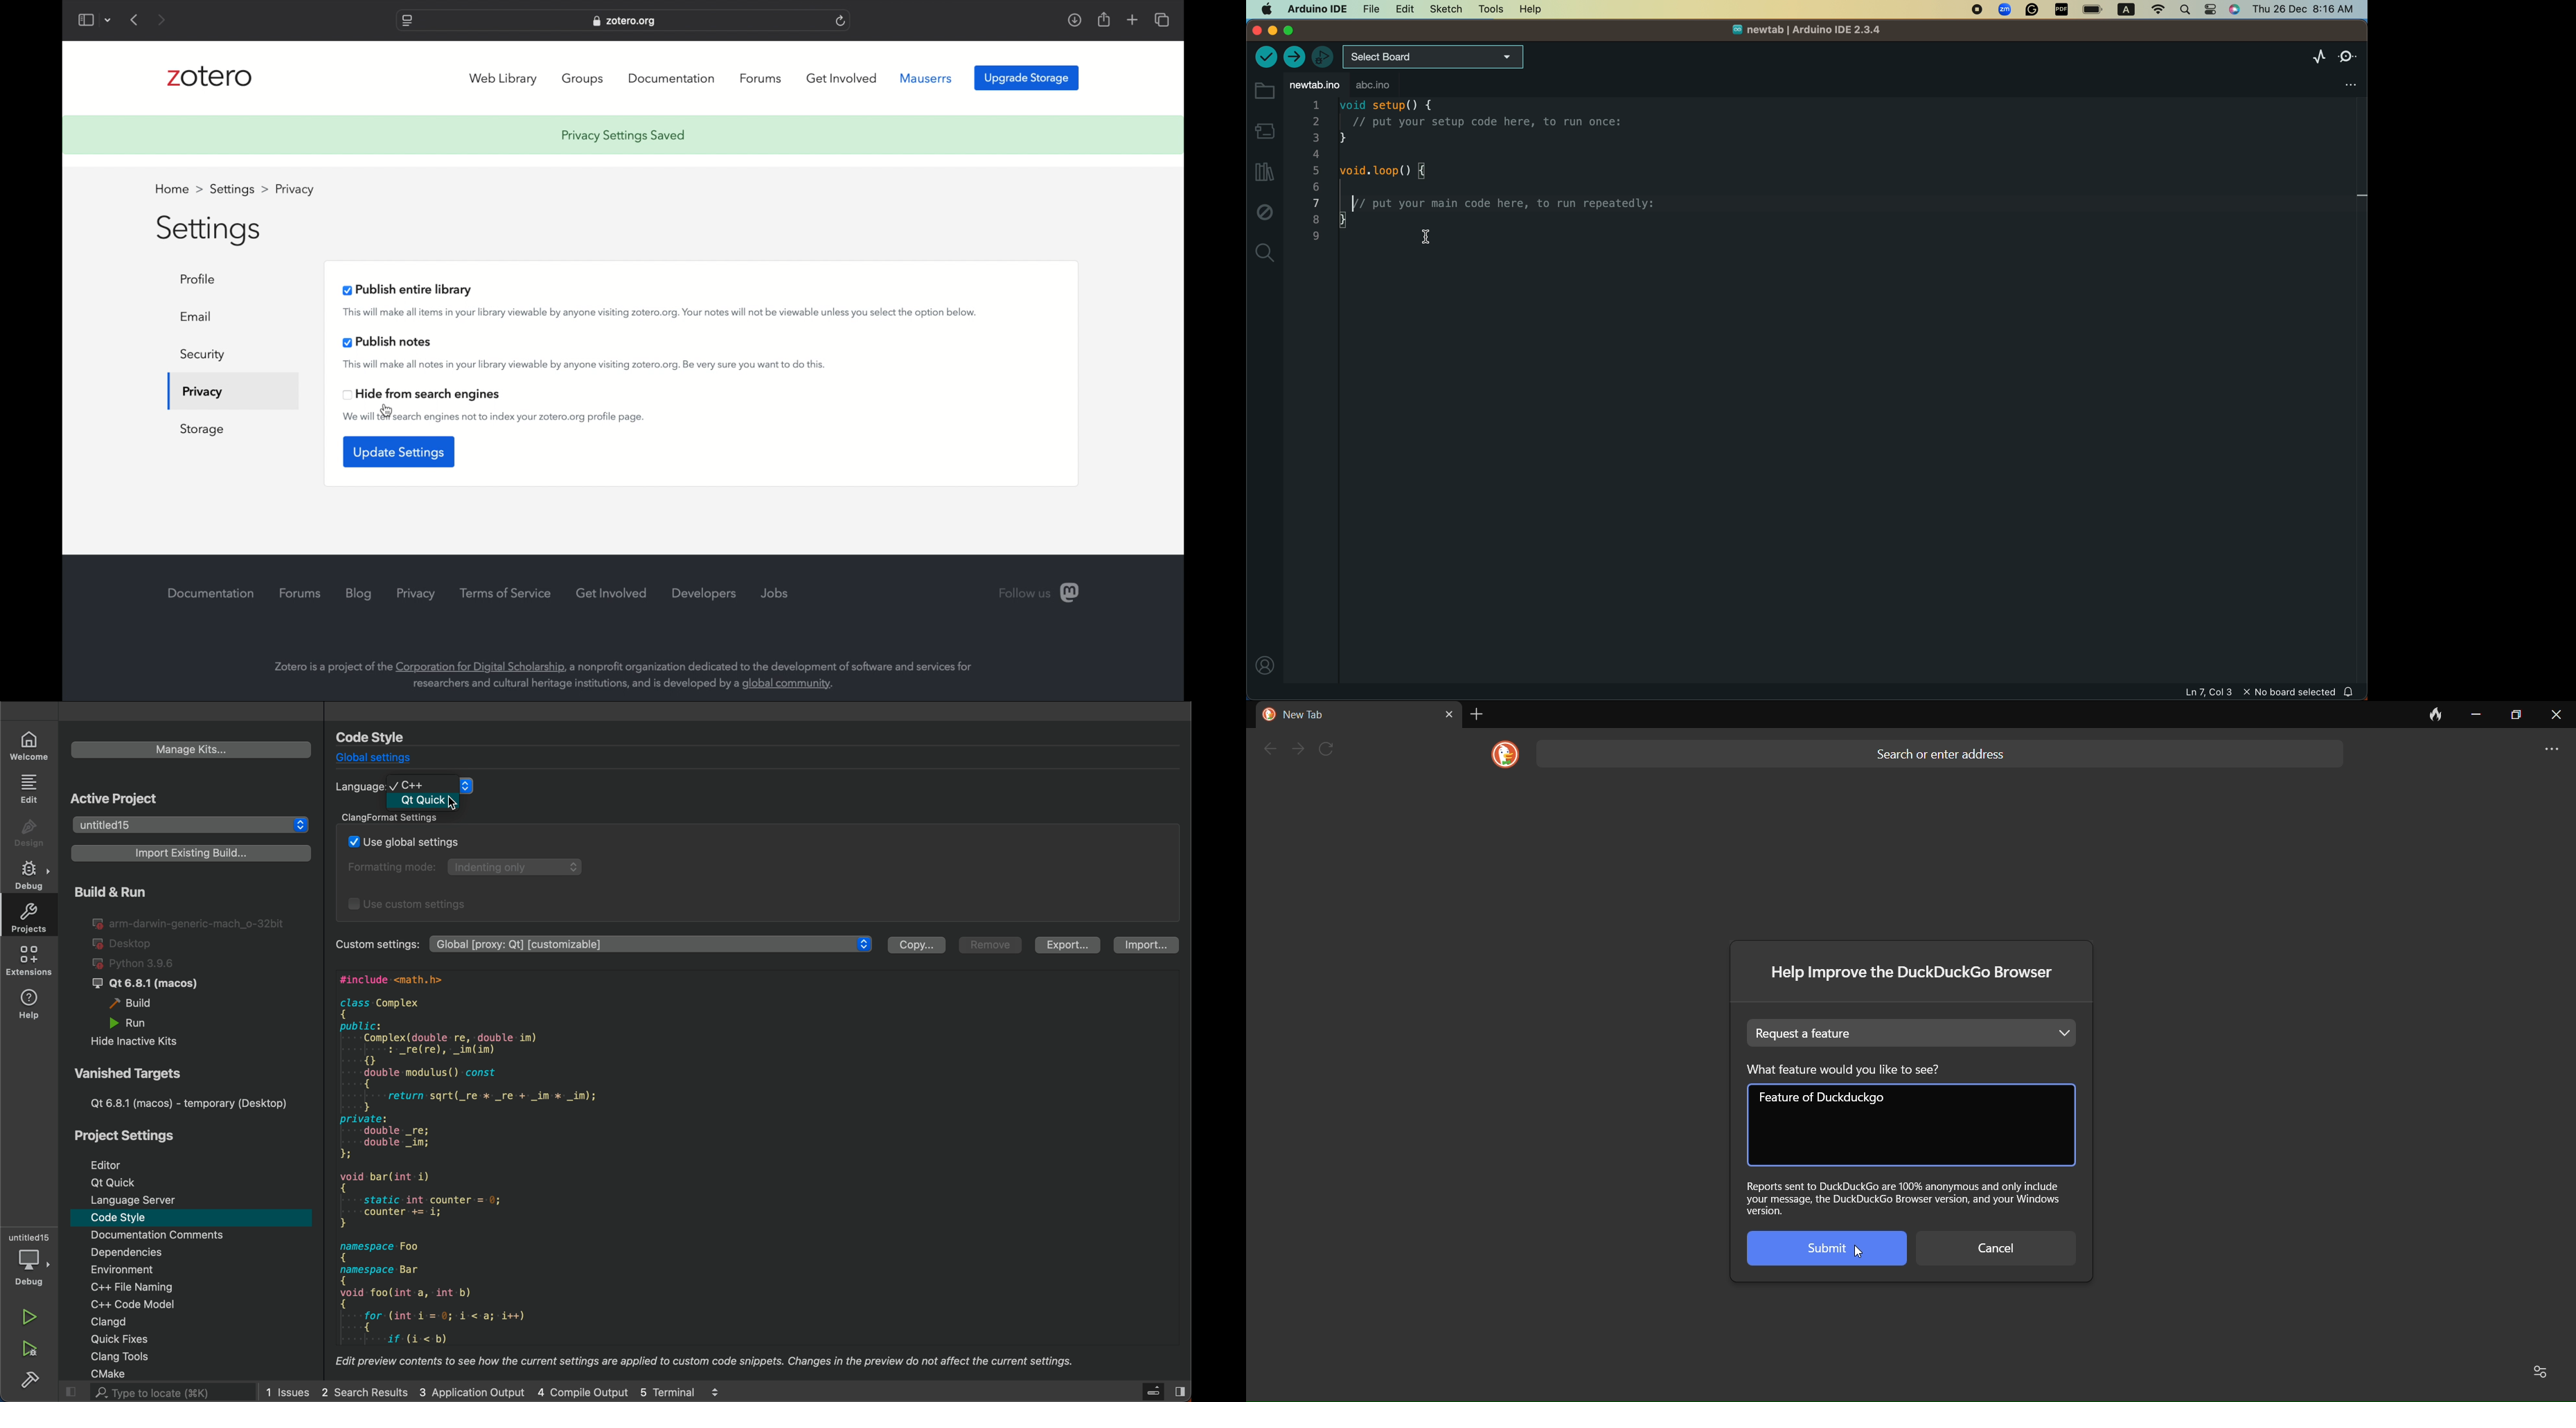  What do you see at coordinates (1150, 1391) in the screenshot?
I see `close slide bar` at bounding box center [1150, 1391].